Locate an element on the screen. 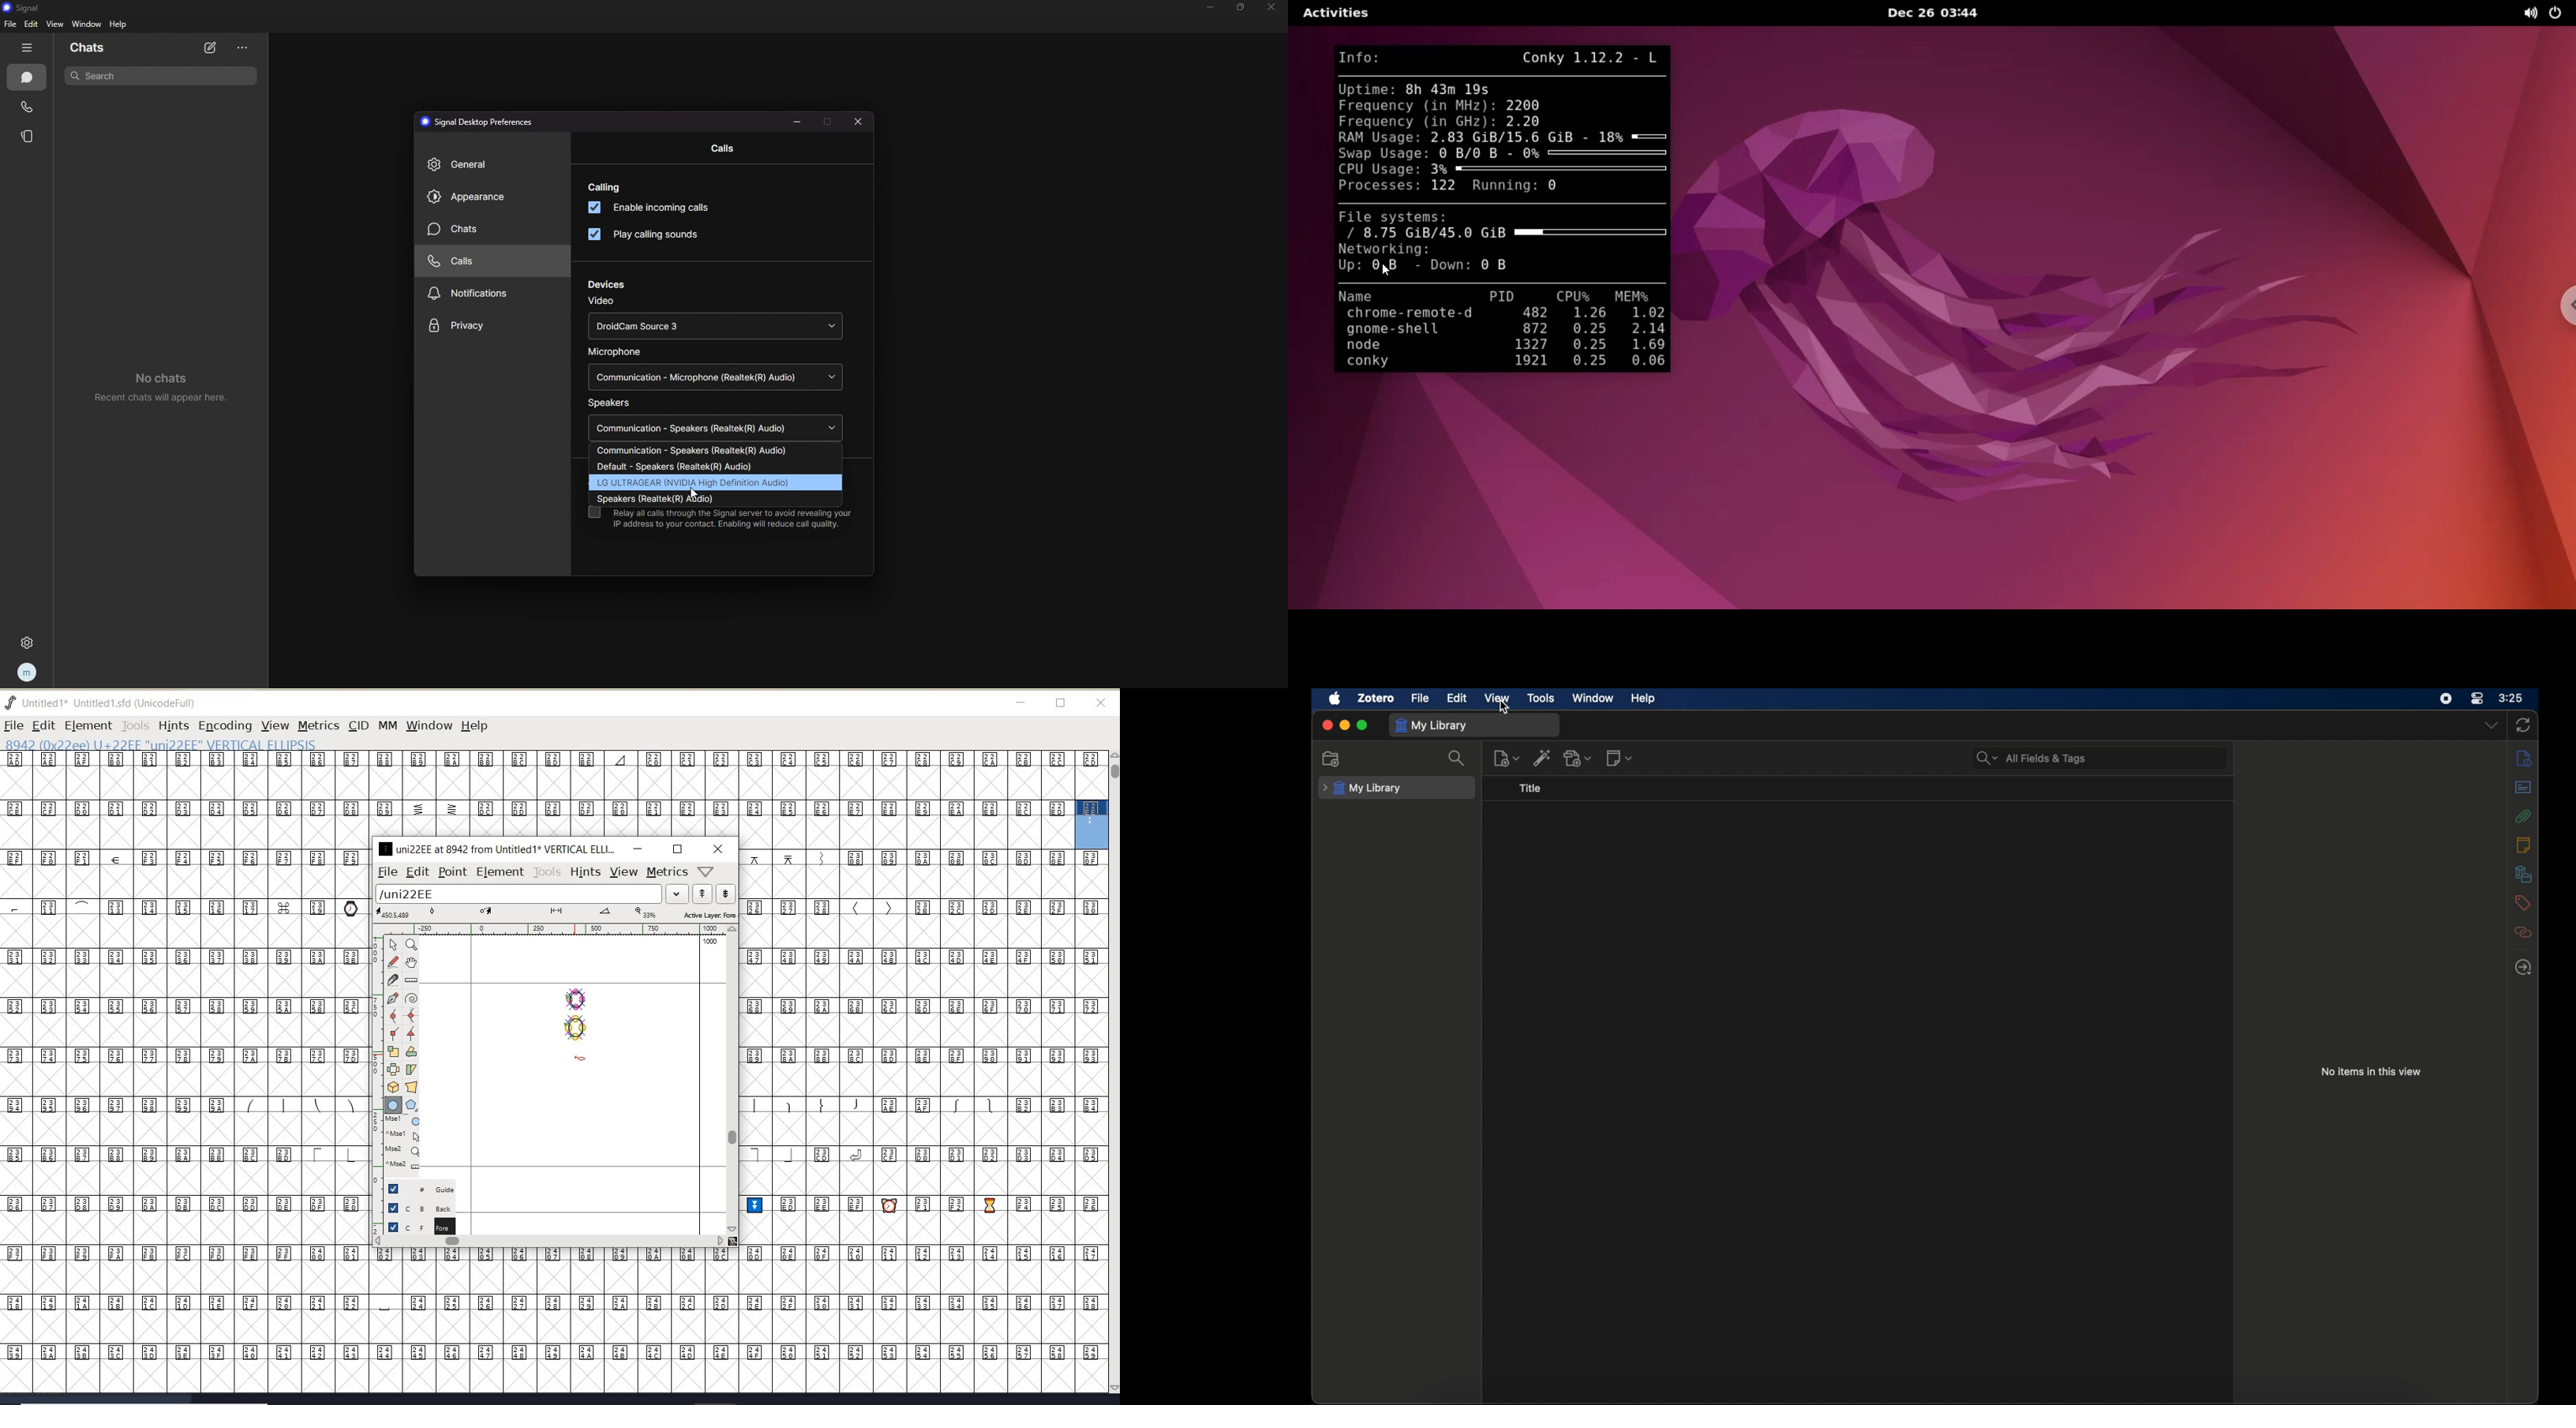 The height and width of the screenshot is (1428, 2576). file is located at coordinates (1421, 698).